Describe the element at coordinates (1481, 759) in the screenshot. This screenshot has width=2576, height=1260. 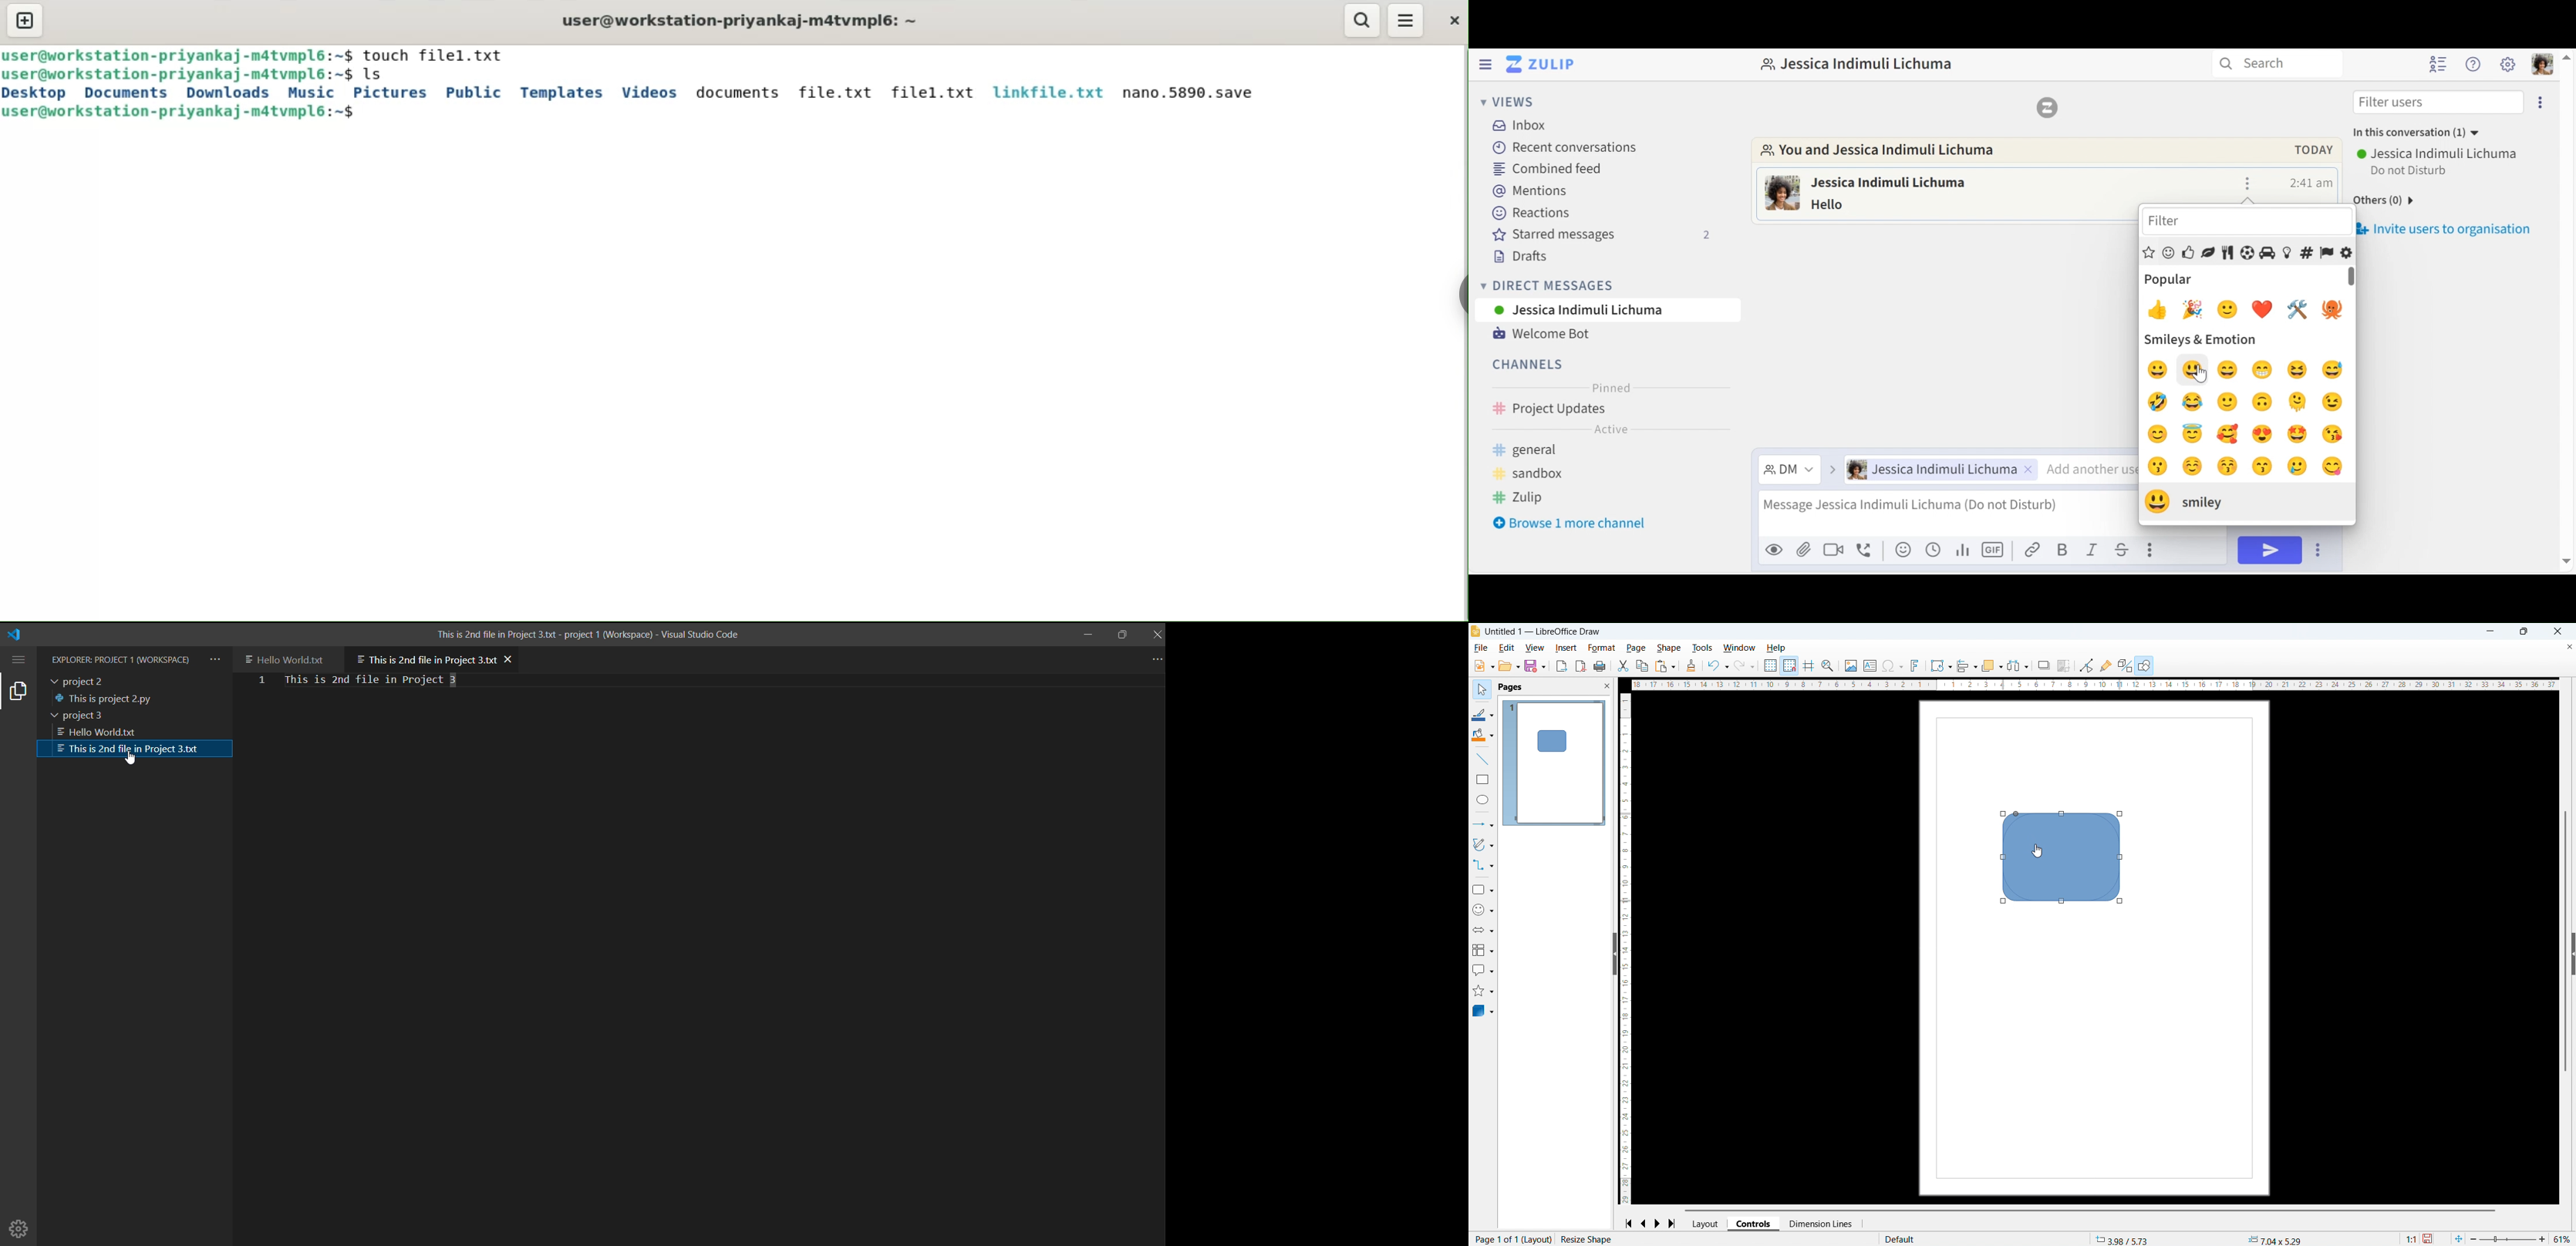
I see `Line tool ` at that location.